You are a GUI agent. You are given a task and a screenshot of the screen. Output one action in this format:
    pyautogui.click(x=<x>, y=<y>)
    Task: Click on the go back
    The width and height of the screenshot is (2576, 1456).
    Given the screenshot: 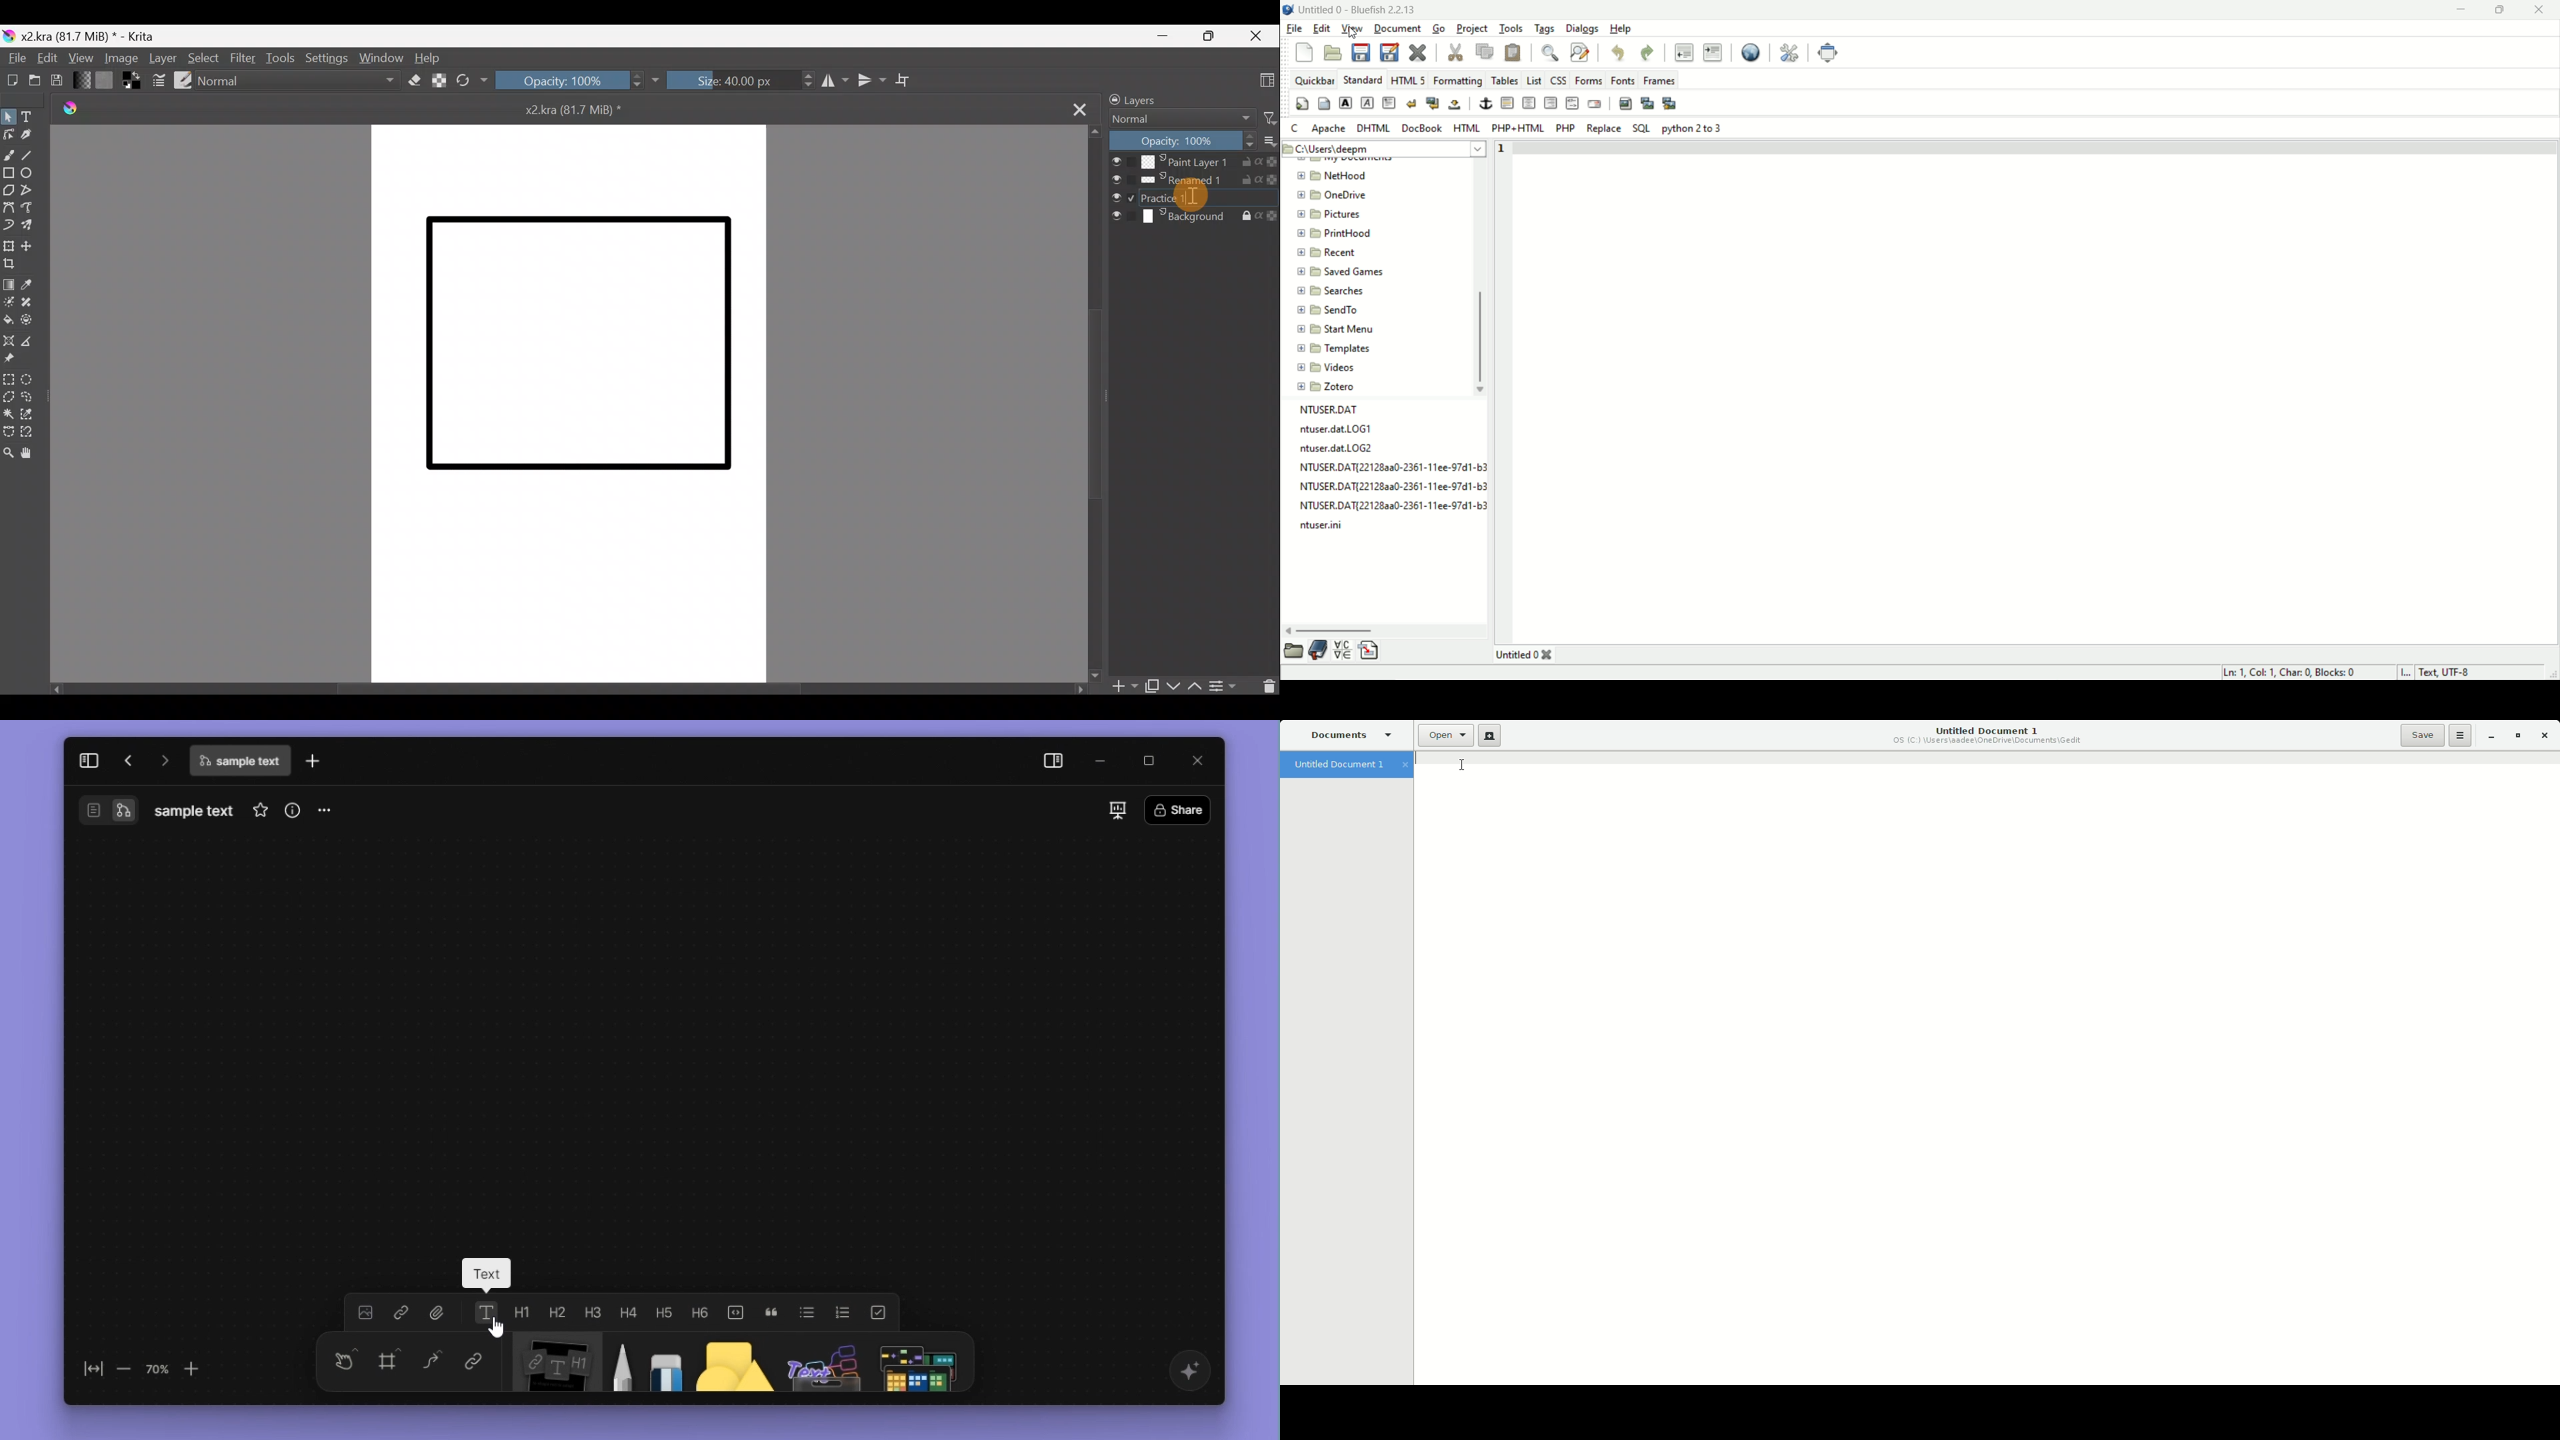 What is the action you would take?
    pyautogui.click(x=126, y=760)
    